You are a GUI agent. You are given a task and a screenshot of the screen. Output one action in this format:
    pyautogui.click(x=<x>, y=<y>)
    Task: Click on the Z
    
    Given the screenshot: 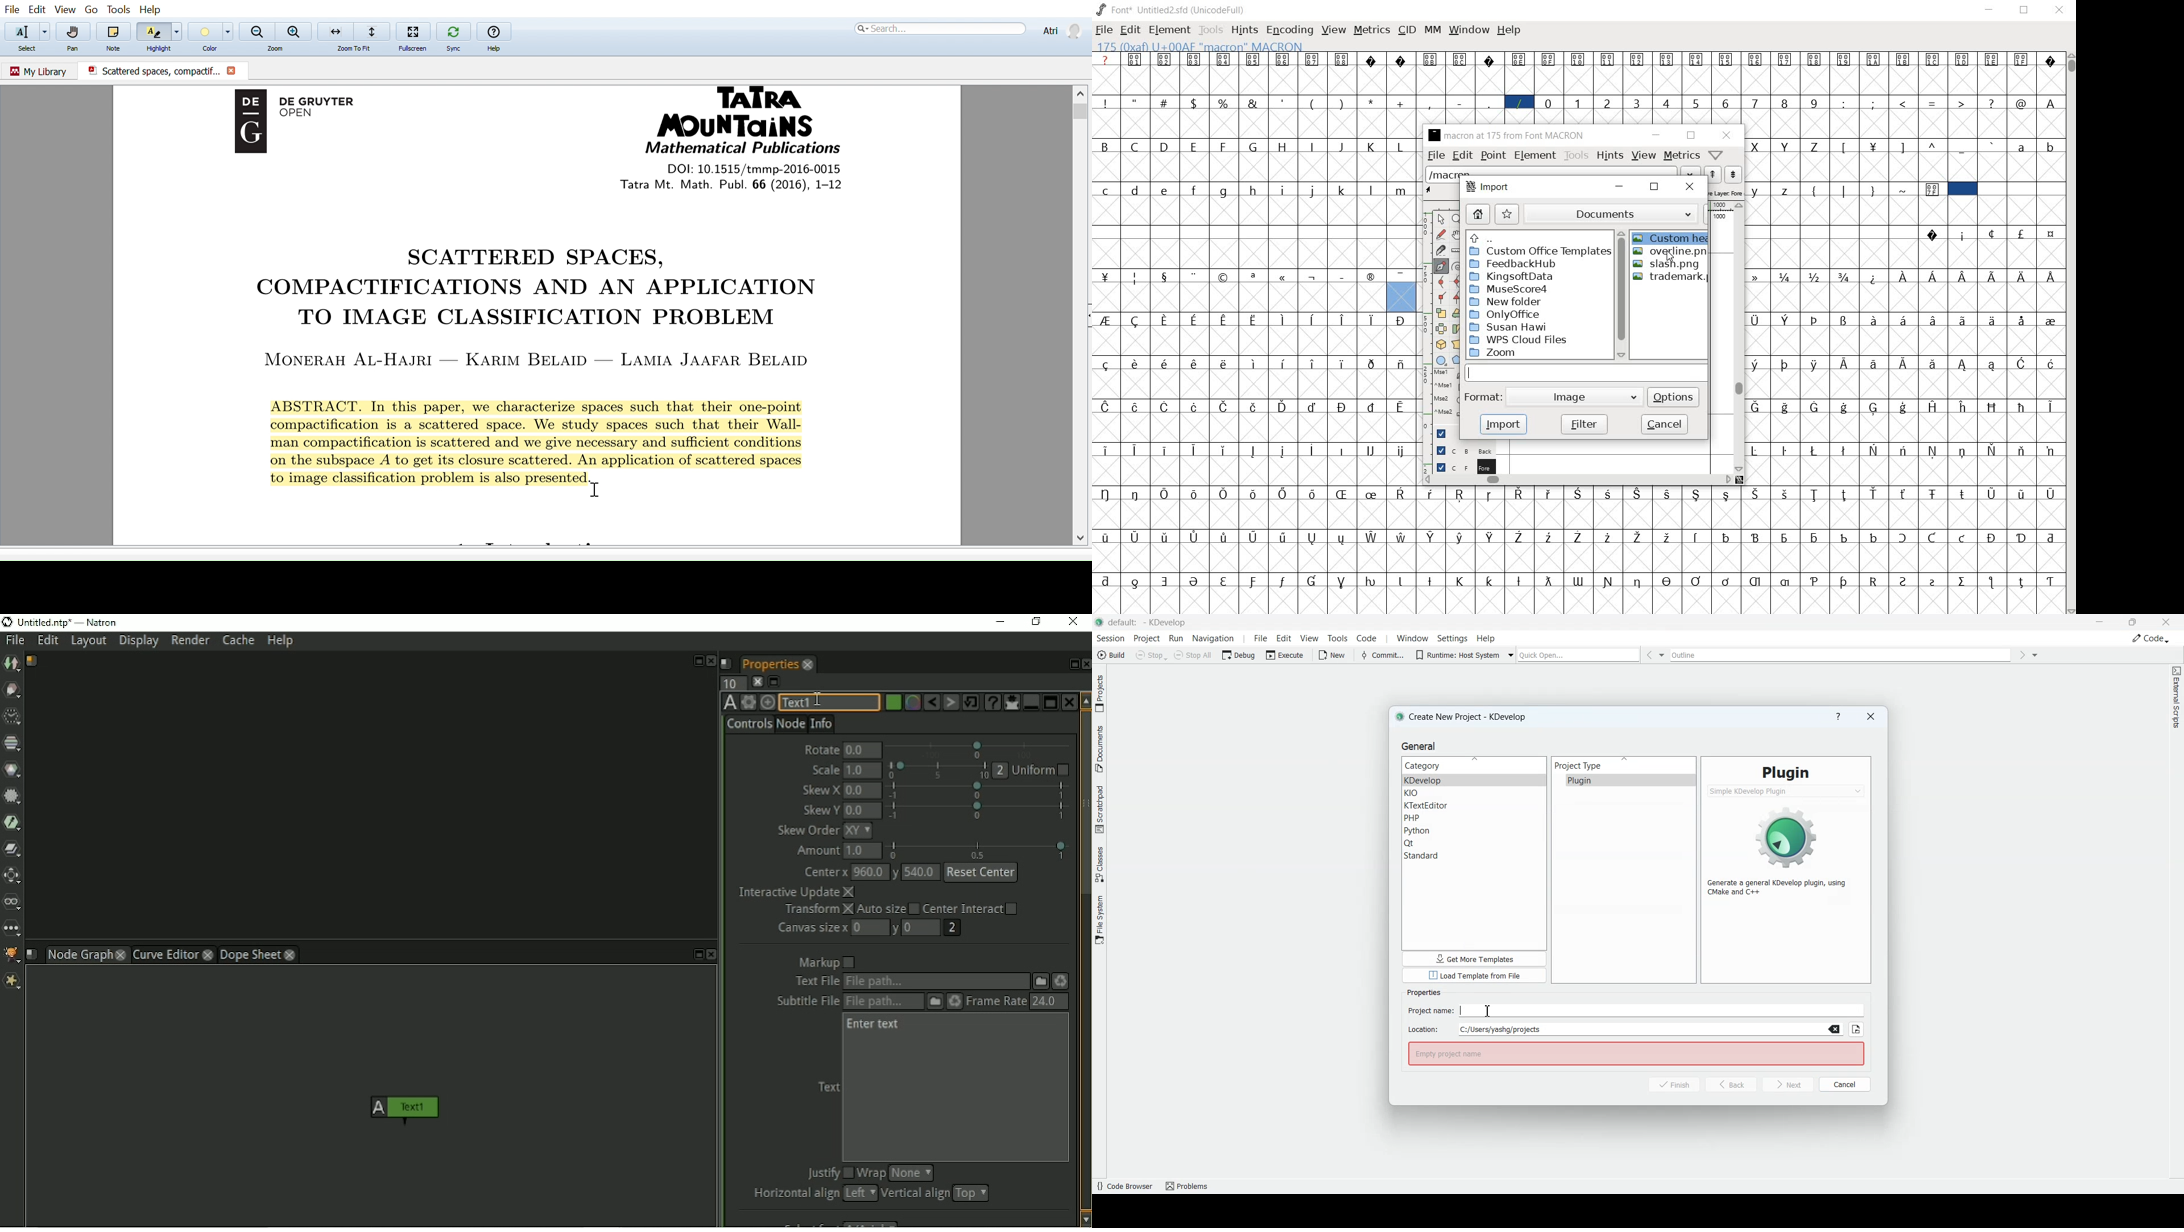 What is the action you would take?
    pyautogui.click(x=1816, y=146)
    